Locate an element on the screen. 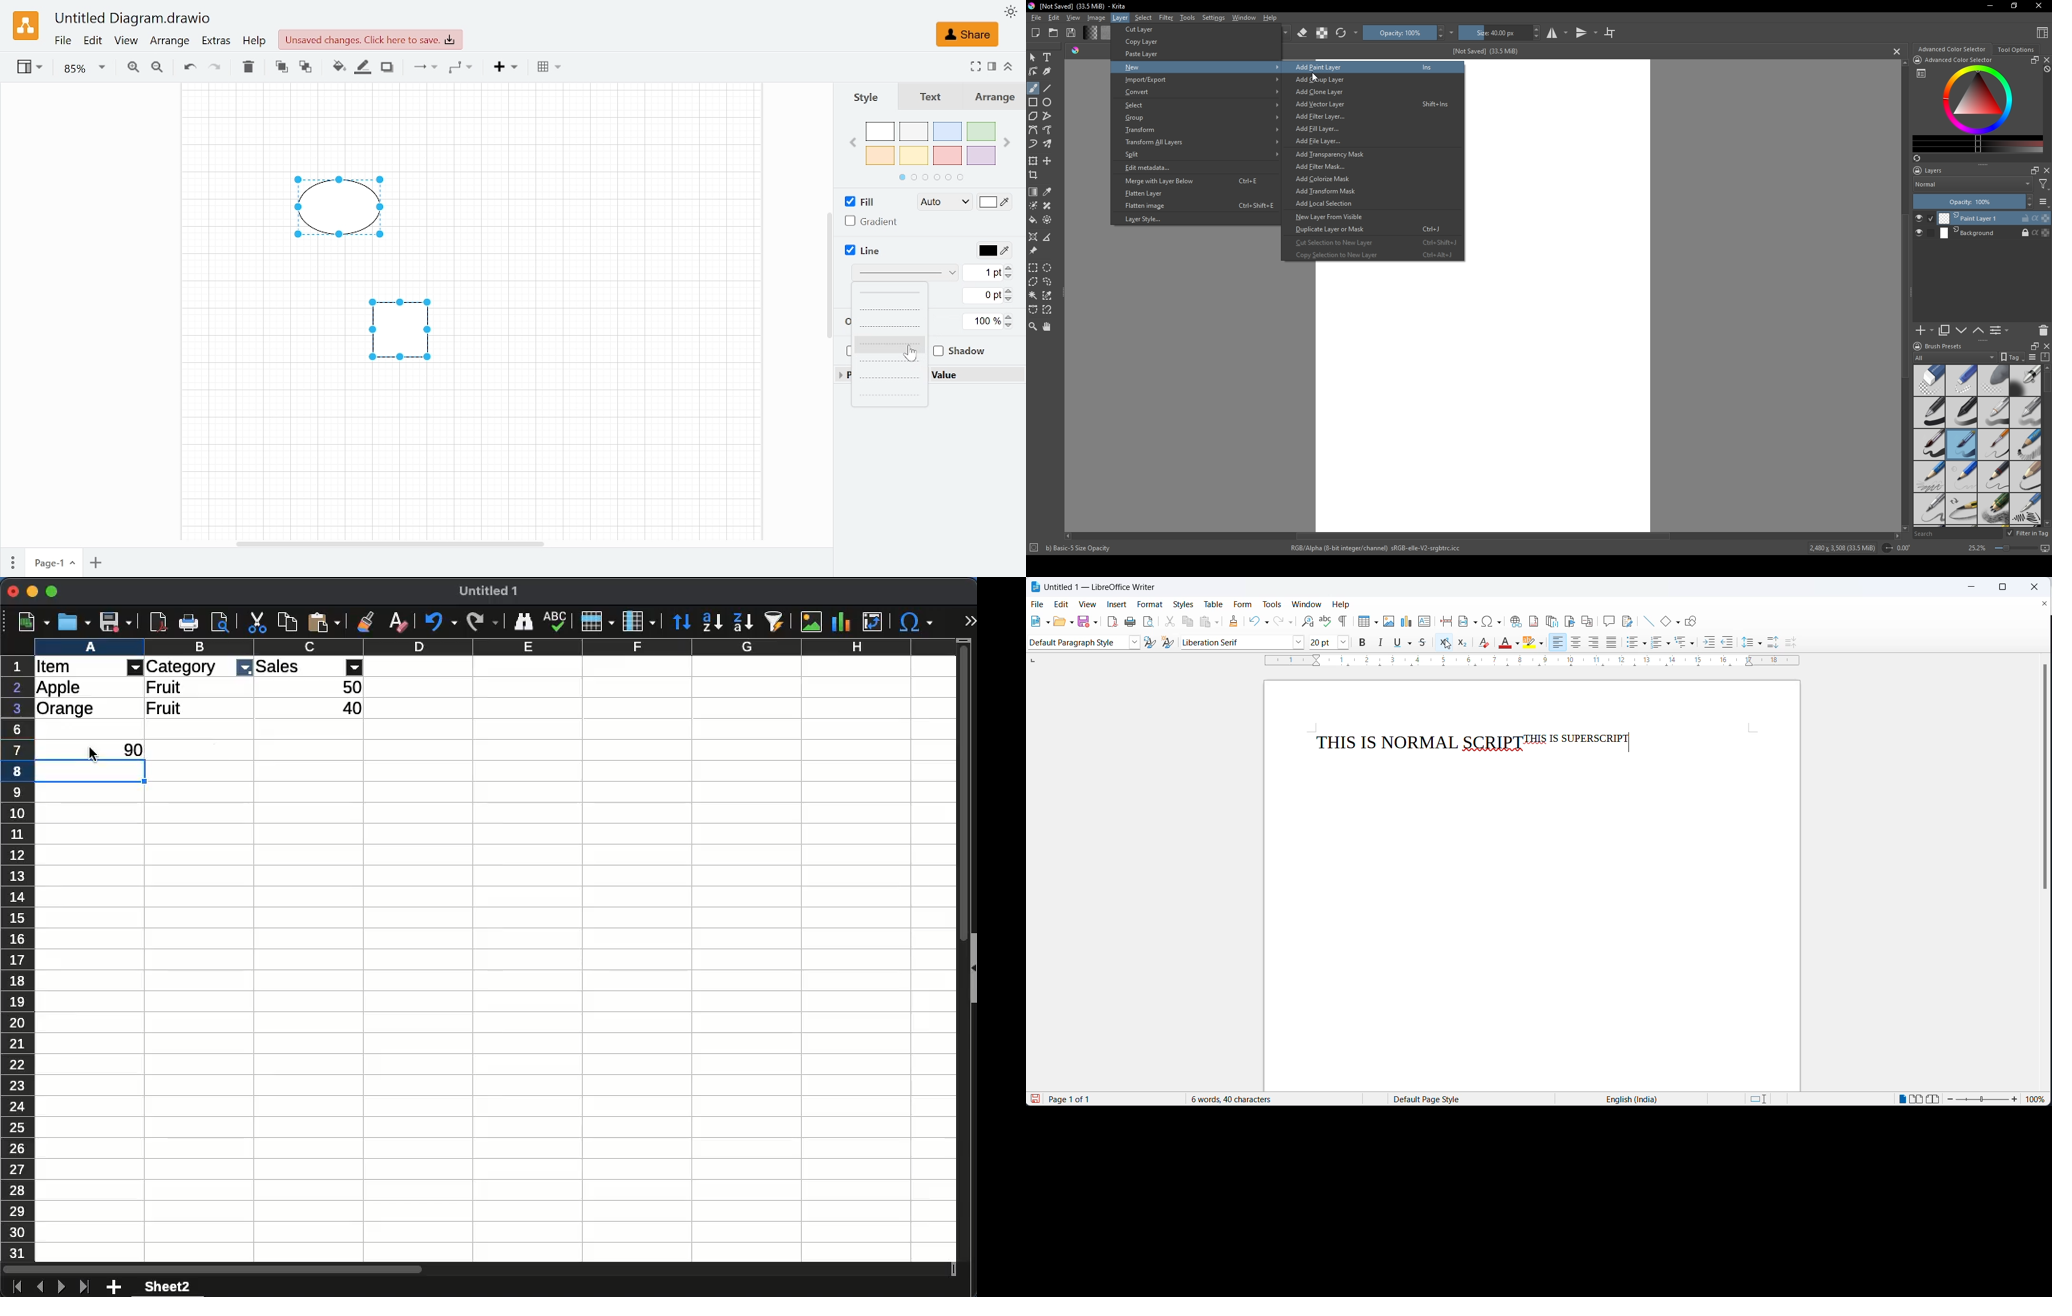  measure is located at coordinates (1050, 237).